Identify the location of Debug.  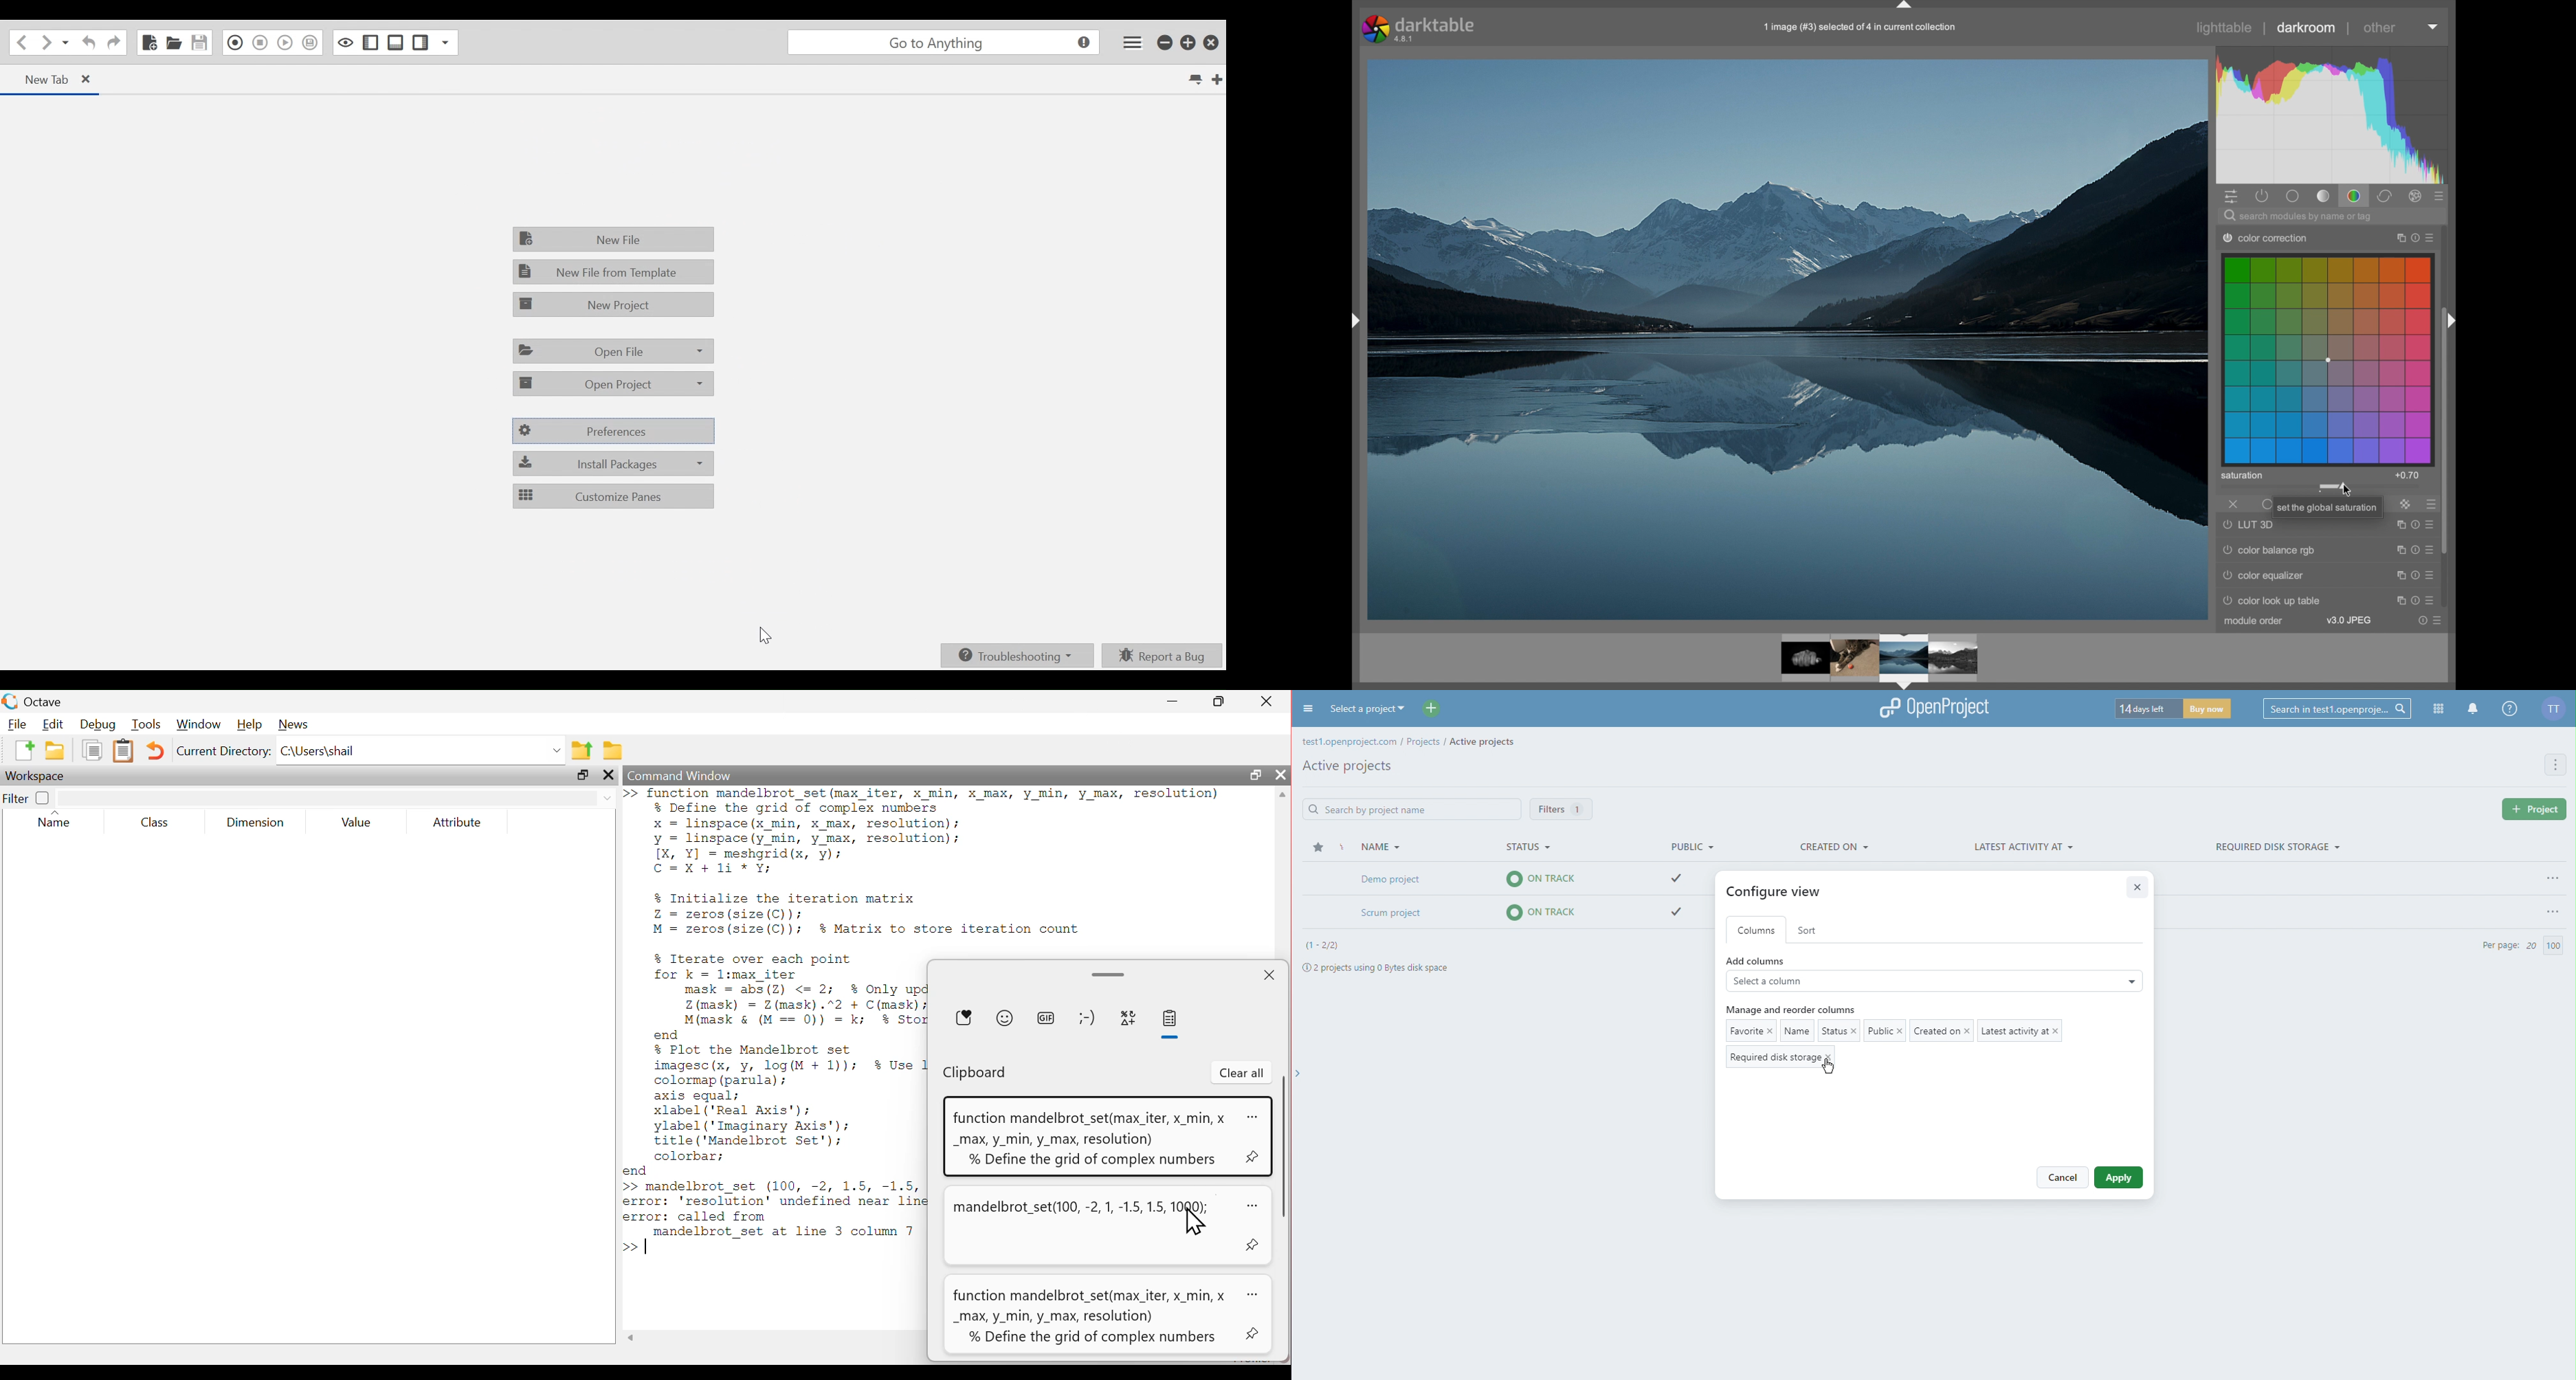
(97, 724).